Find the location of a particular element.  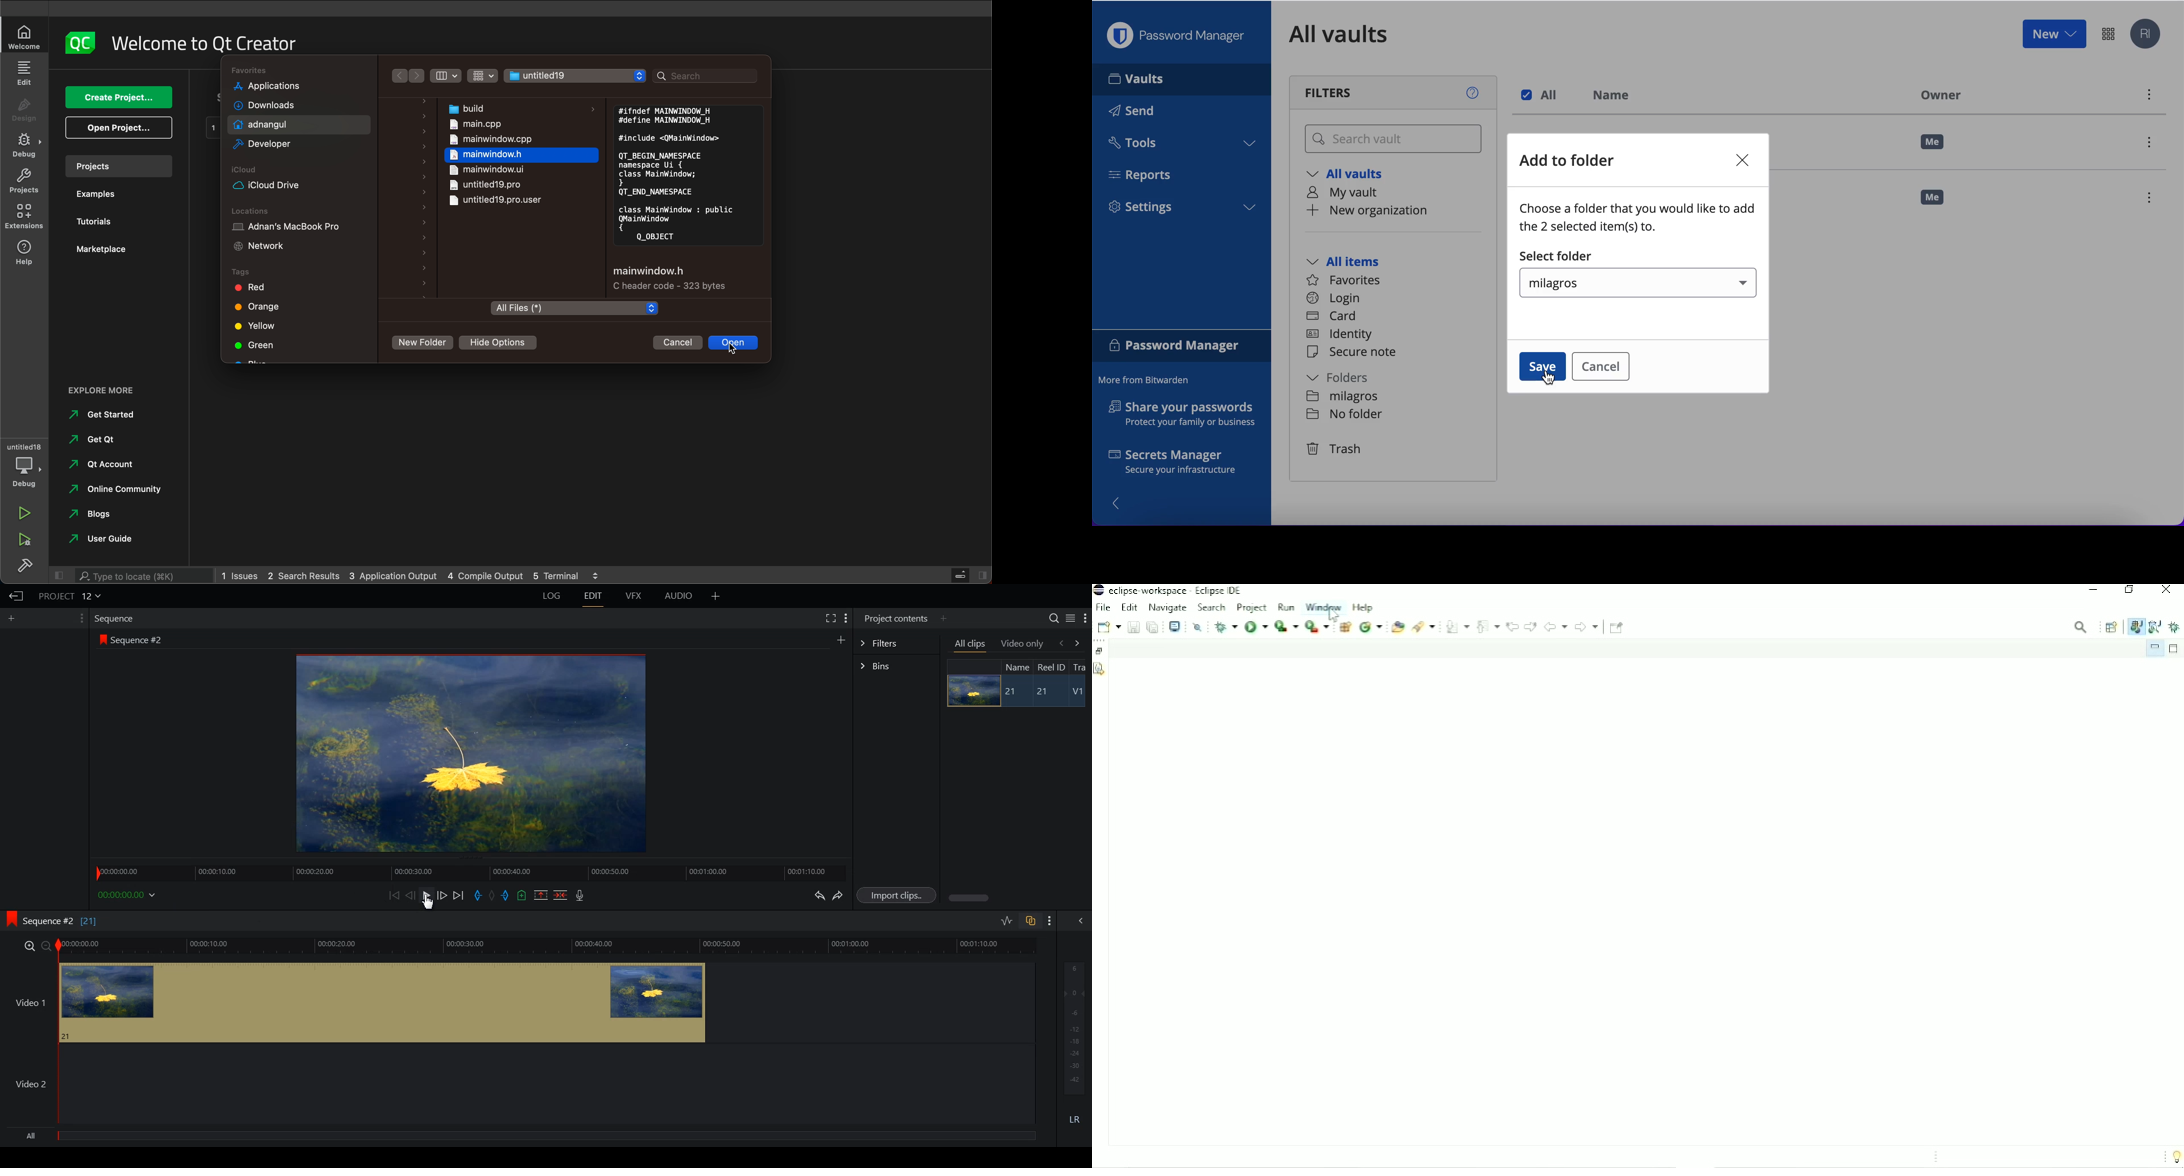

Record Audio is located at coordinates (578, 895).